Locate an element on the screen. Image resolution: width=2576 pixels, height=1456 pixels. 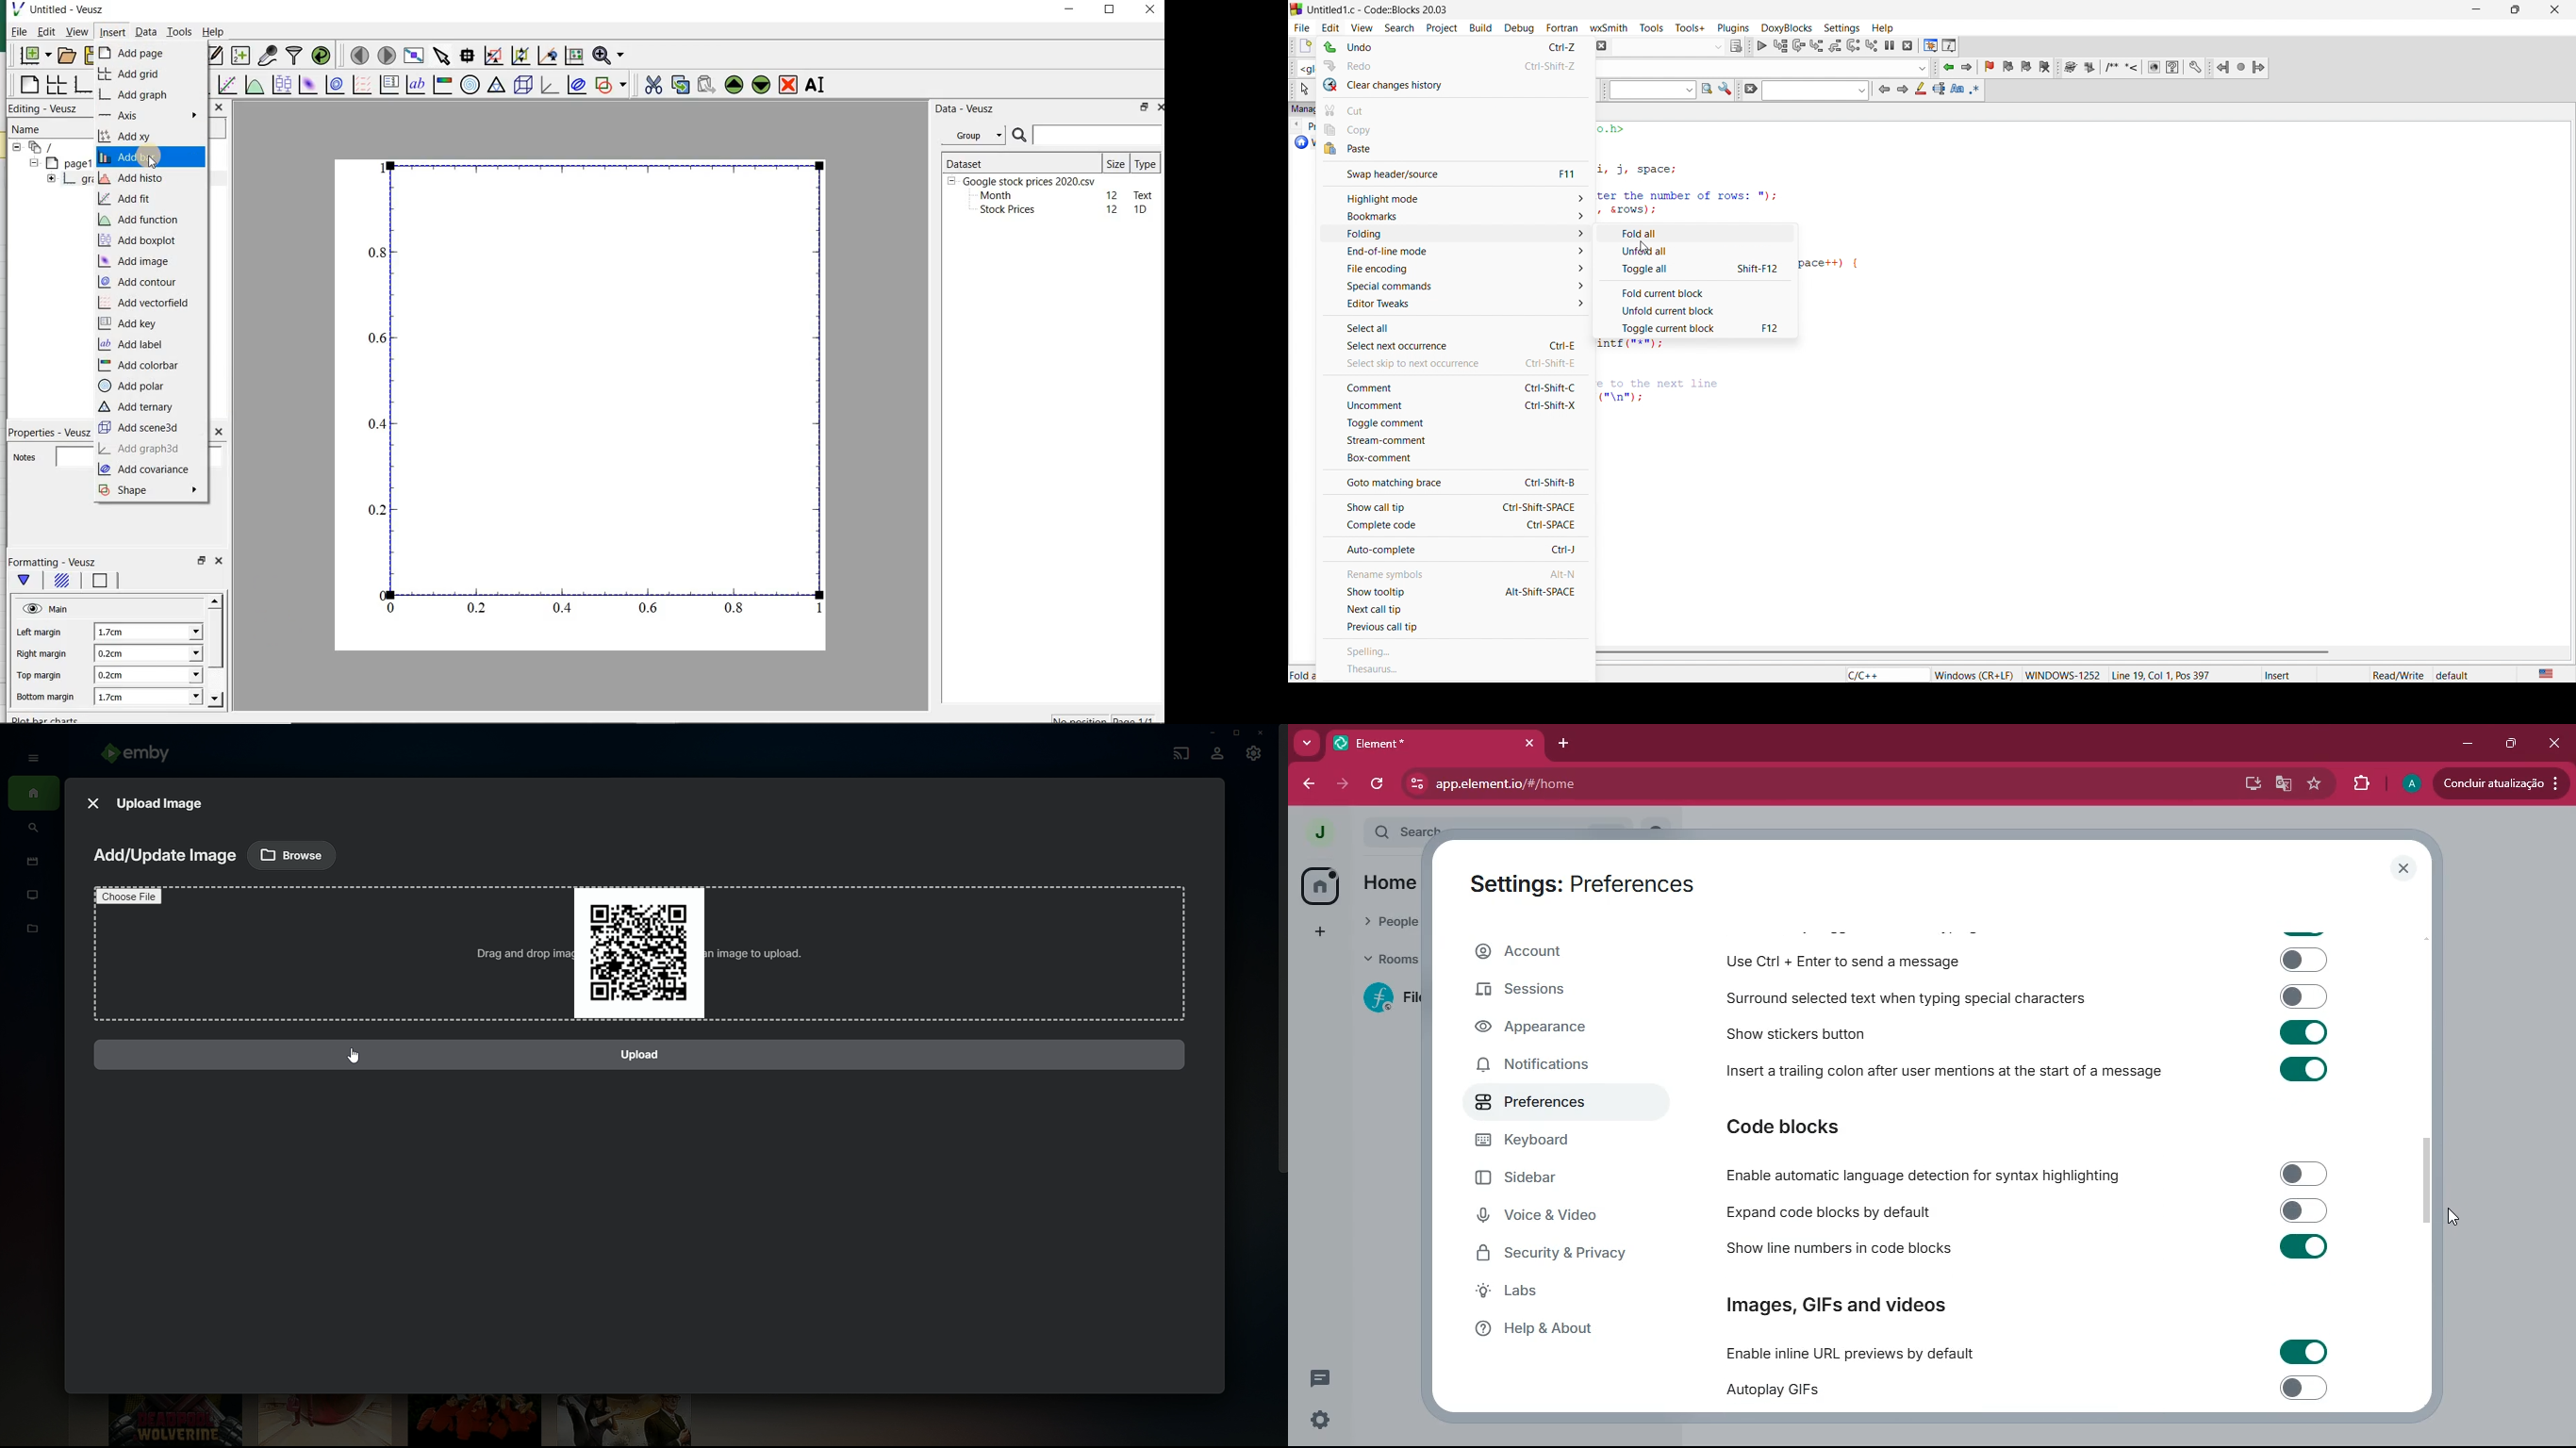
element is located at coordinates (1434, 743).